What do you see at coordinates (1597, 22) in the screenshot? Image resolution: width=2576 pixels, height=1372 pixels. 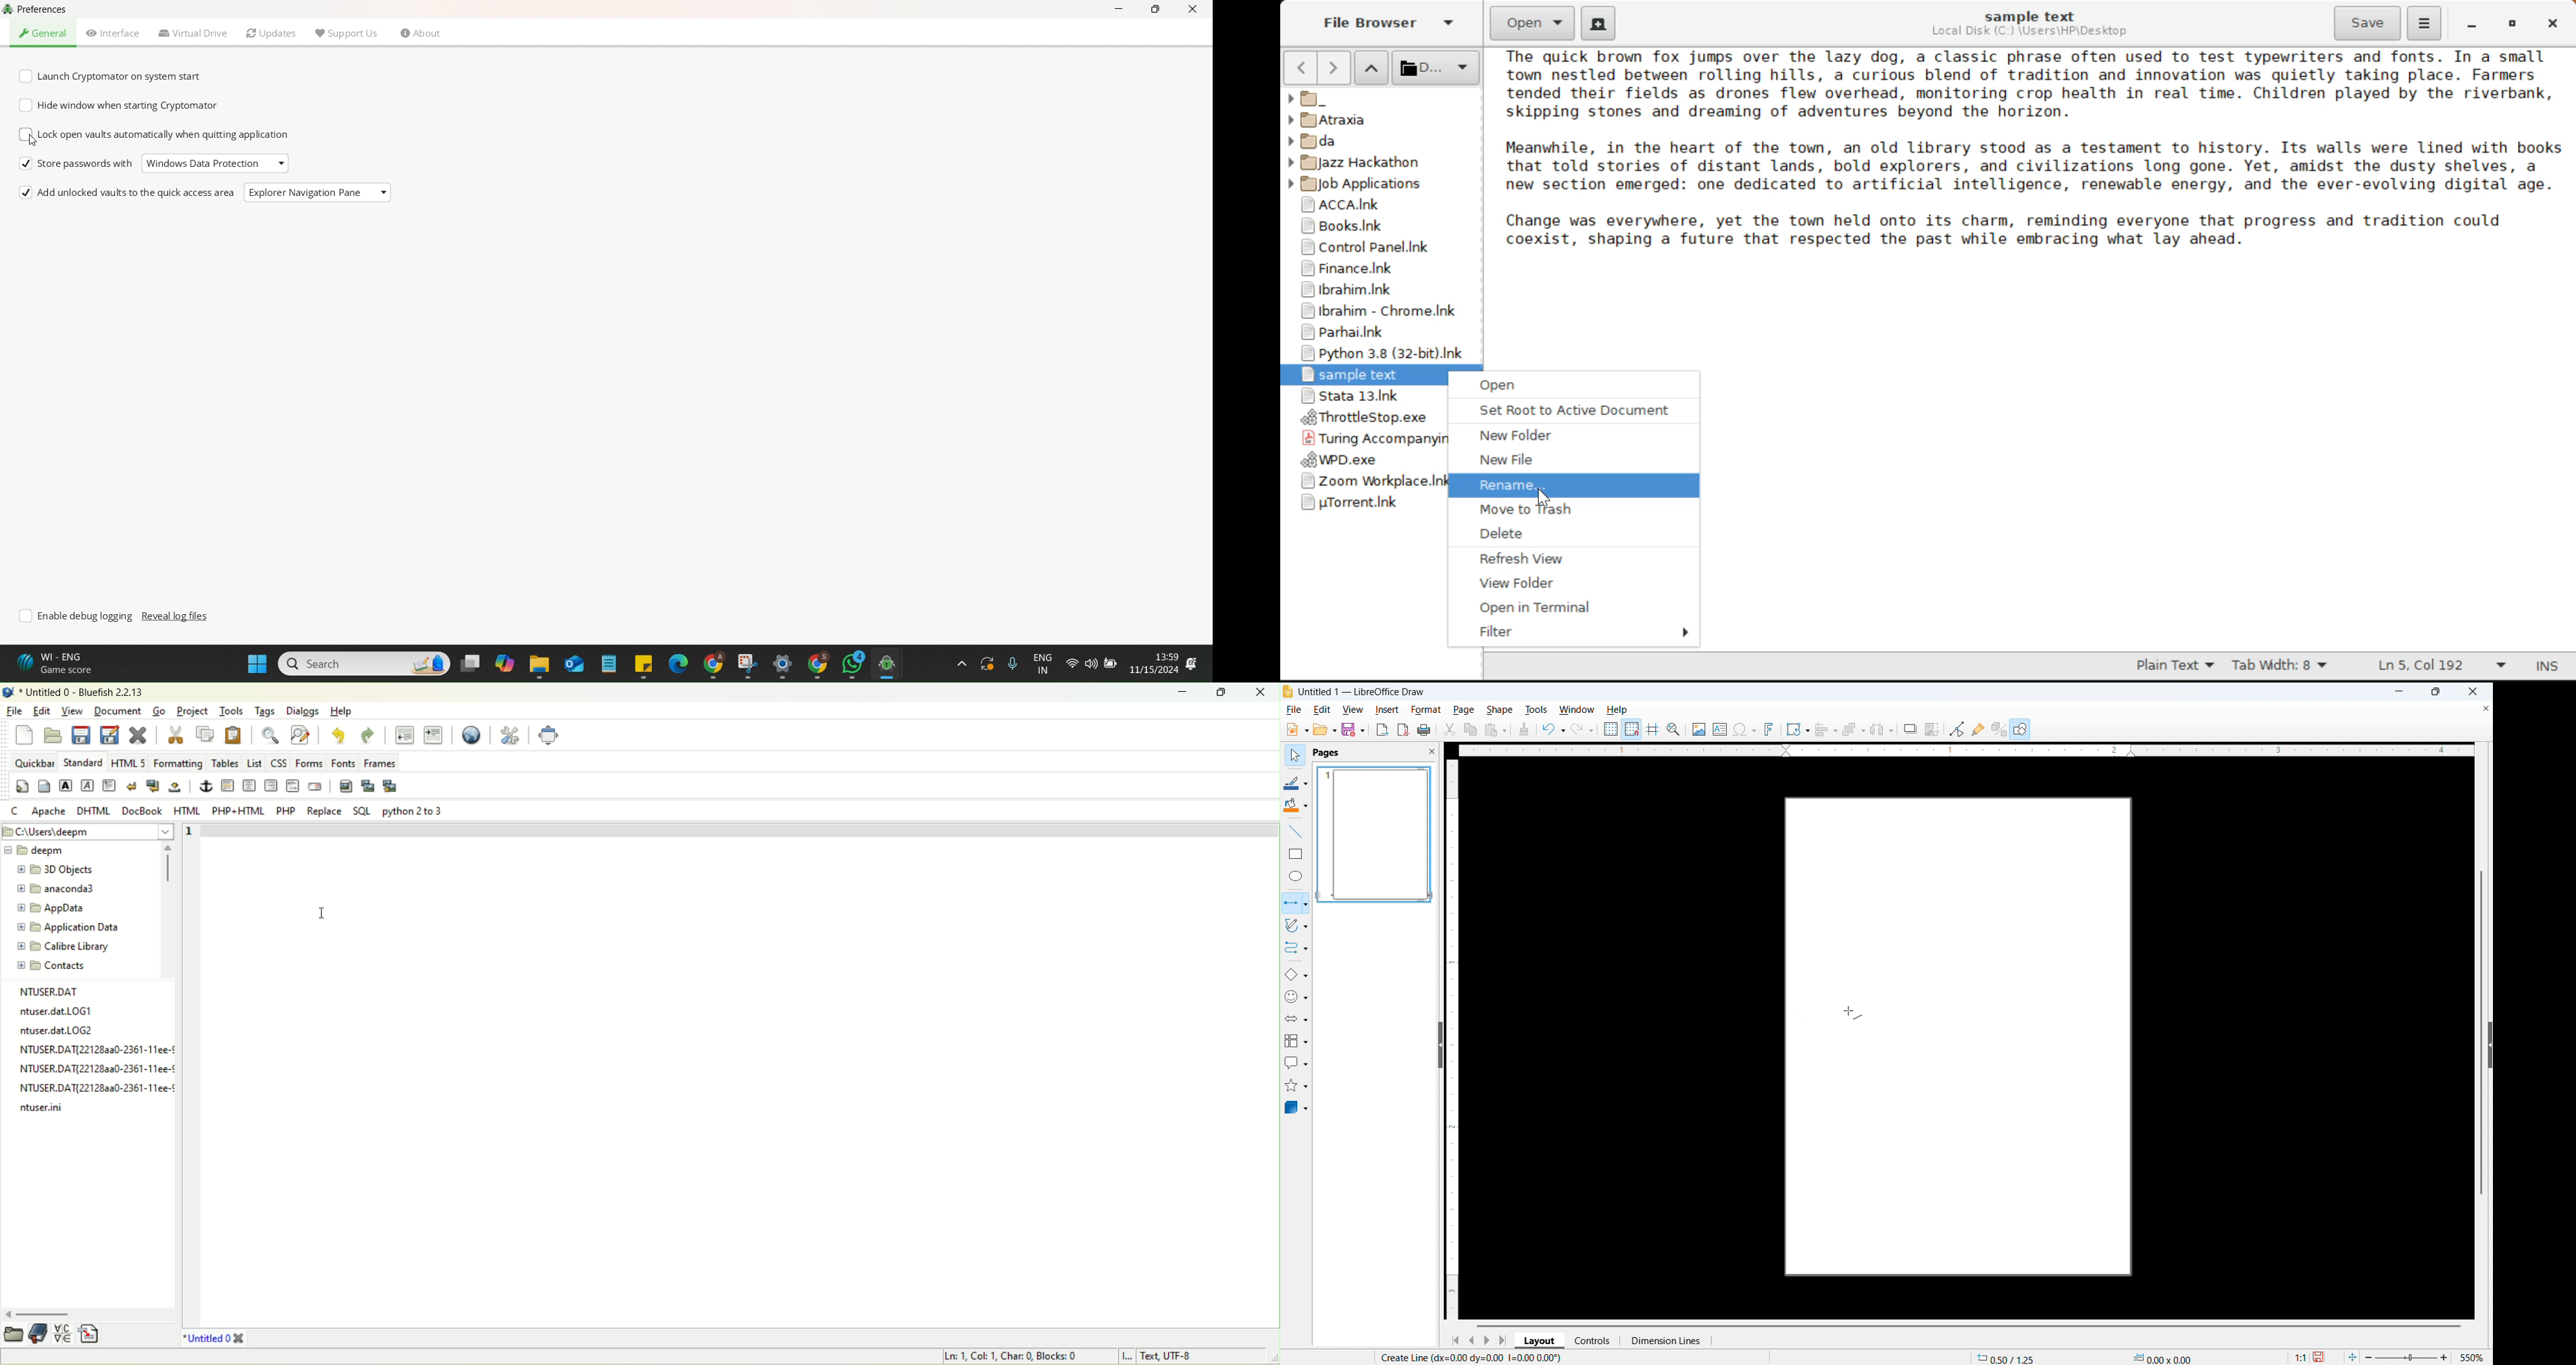 I see `Create New Document` at bounding box center [1597, 22].